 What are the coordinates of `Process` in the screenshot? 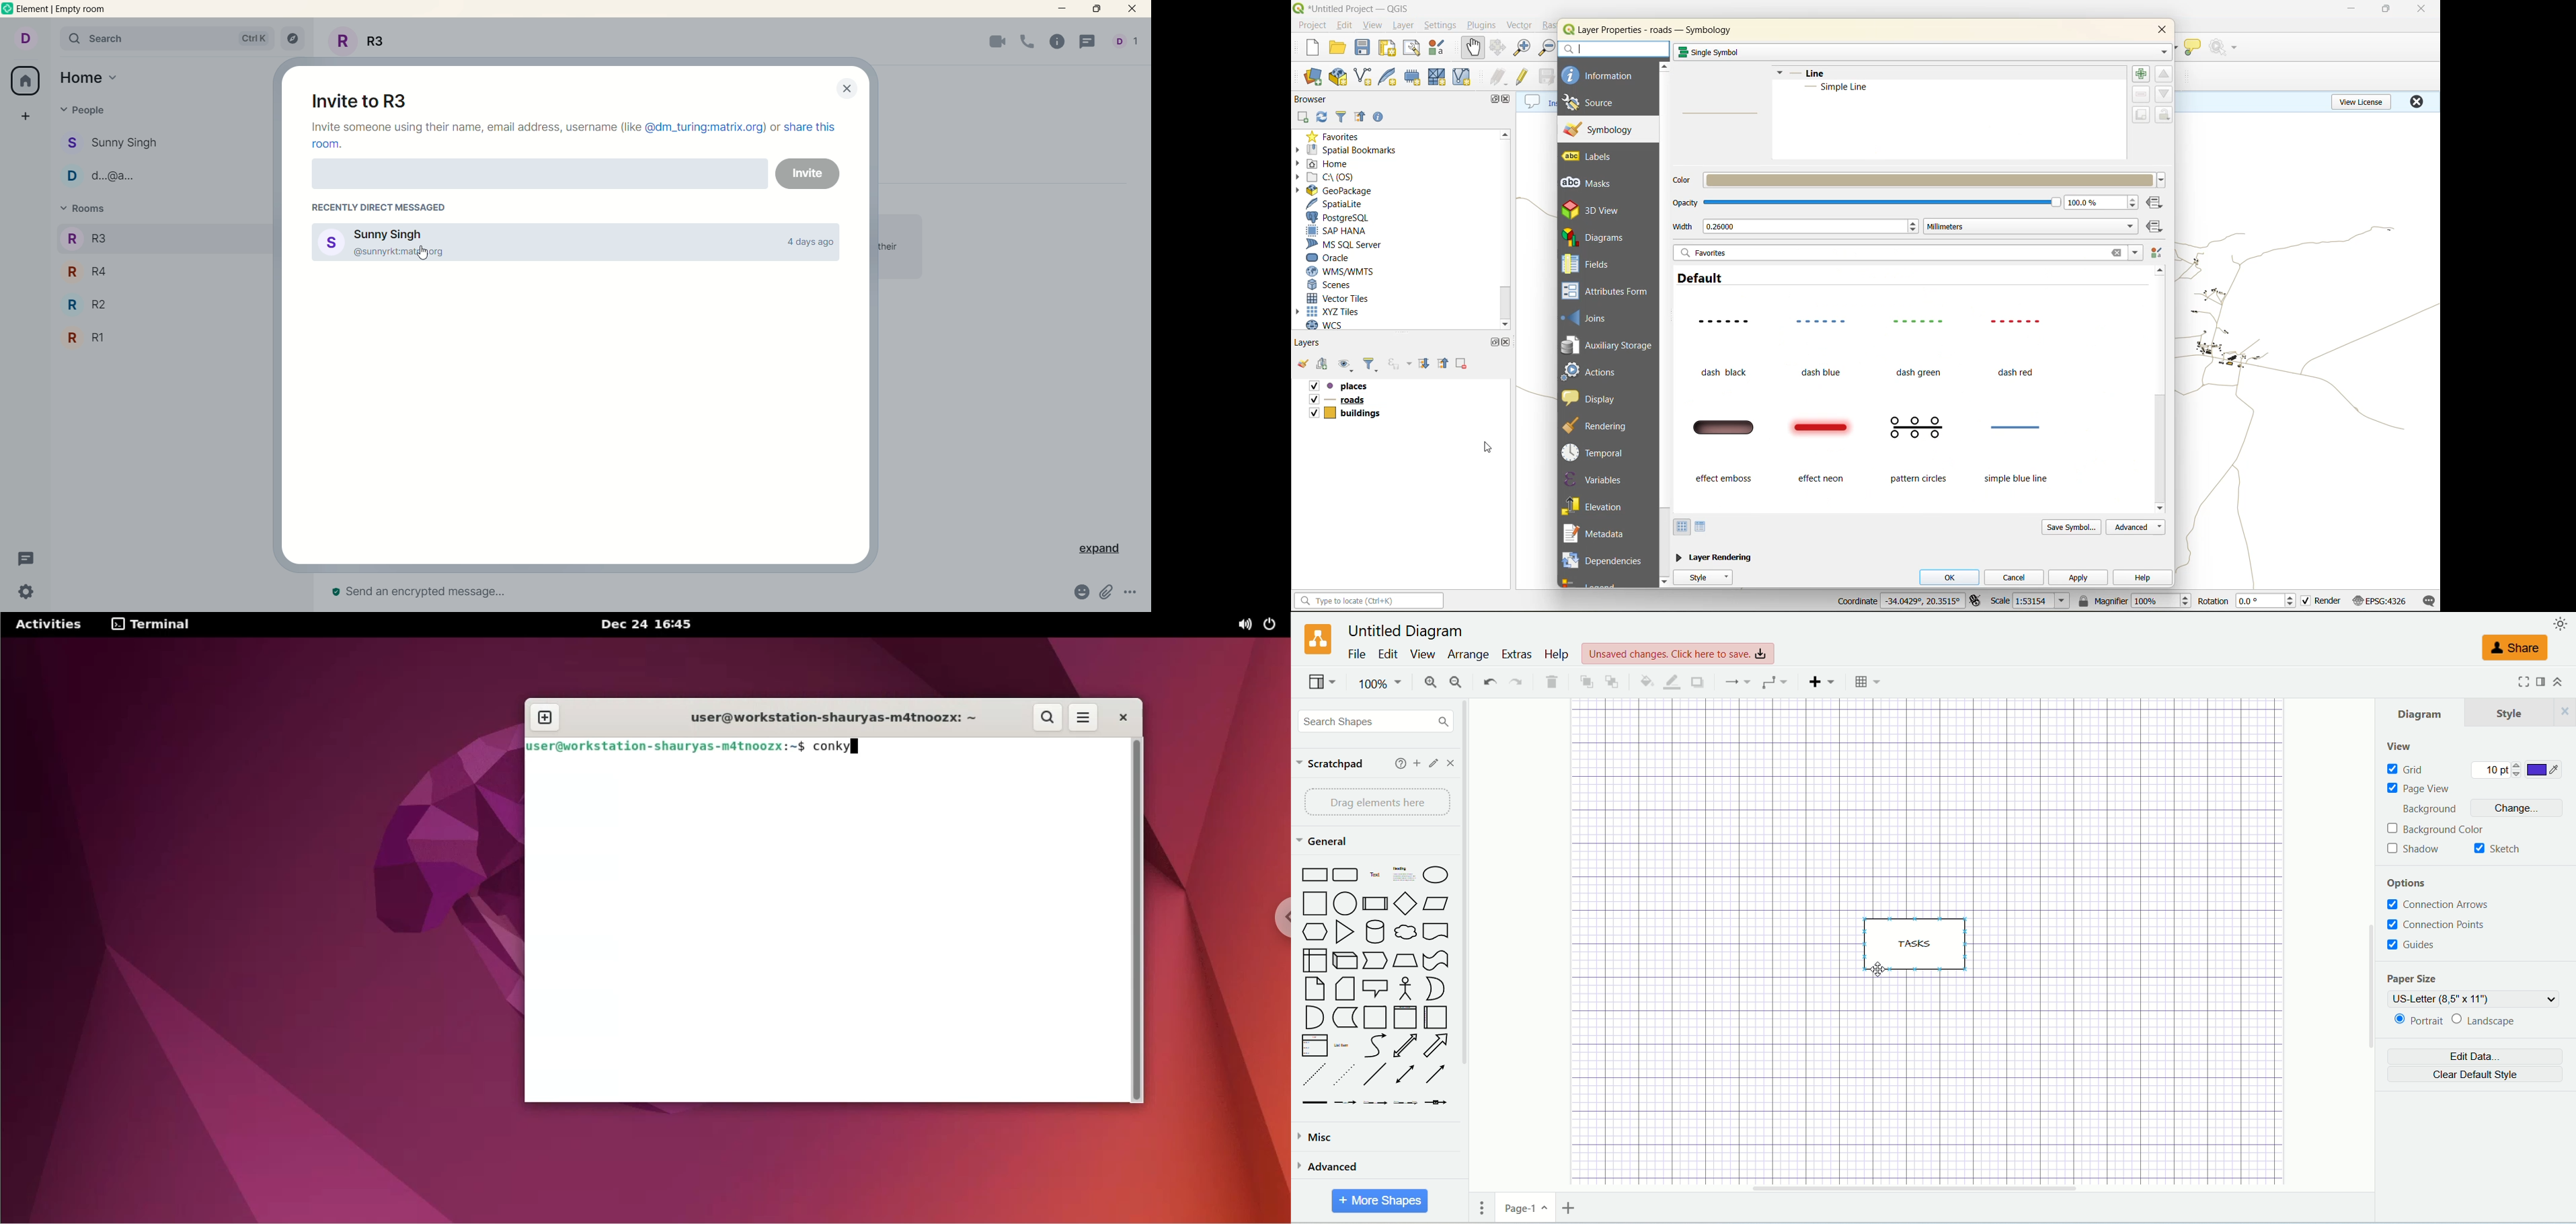 It's located at (1375, 904).